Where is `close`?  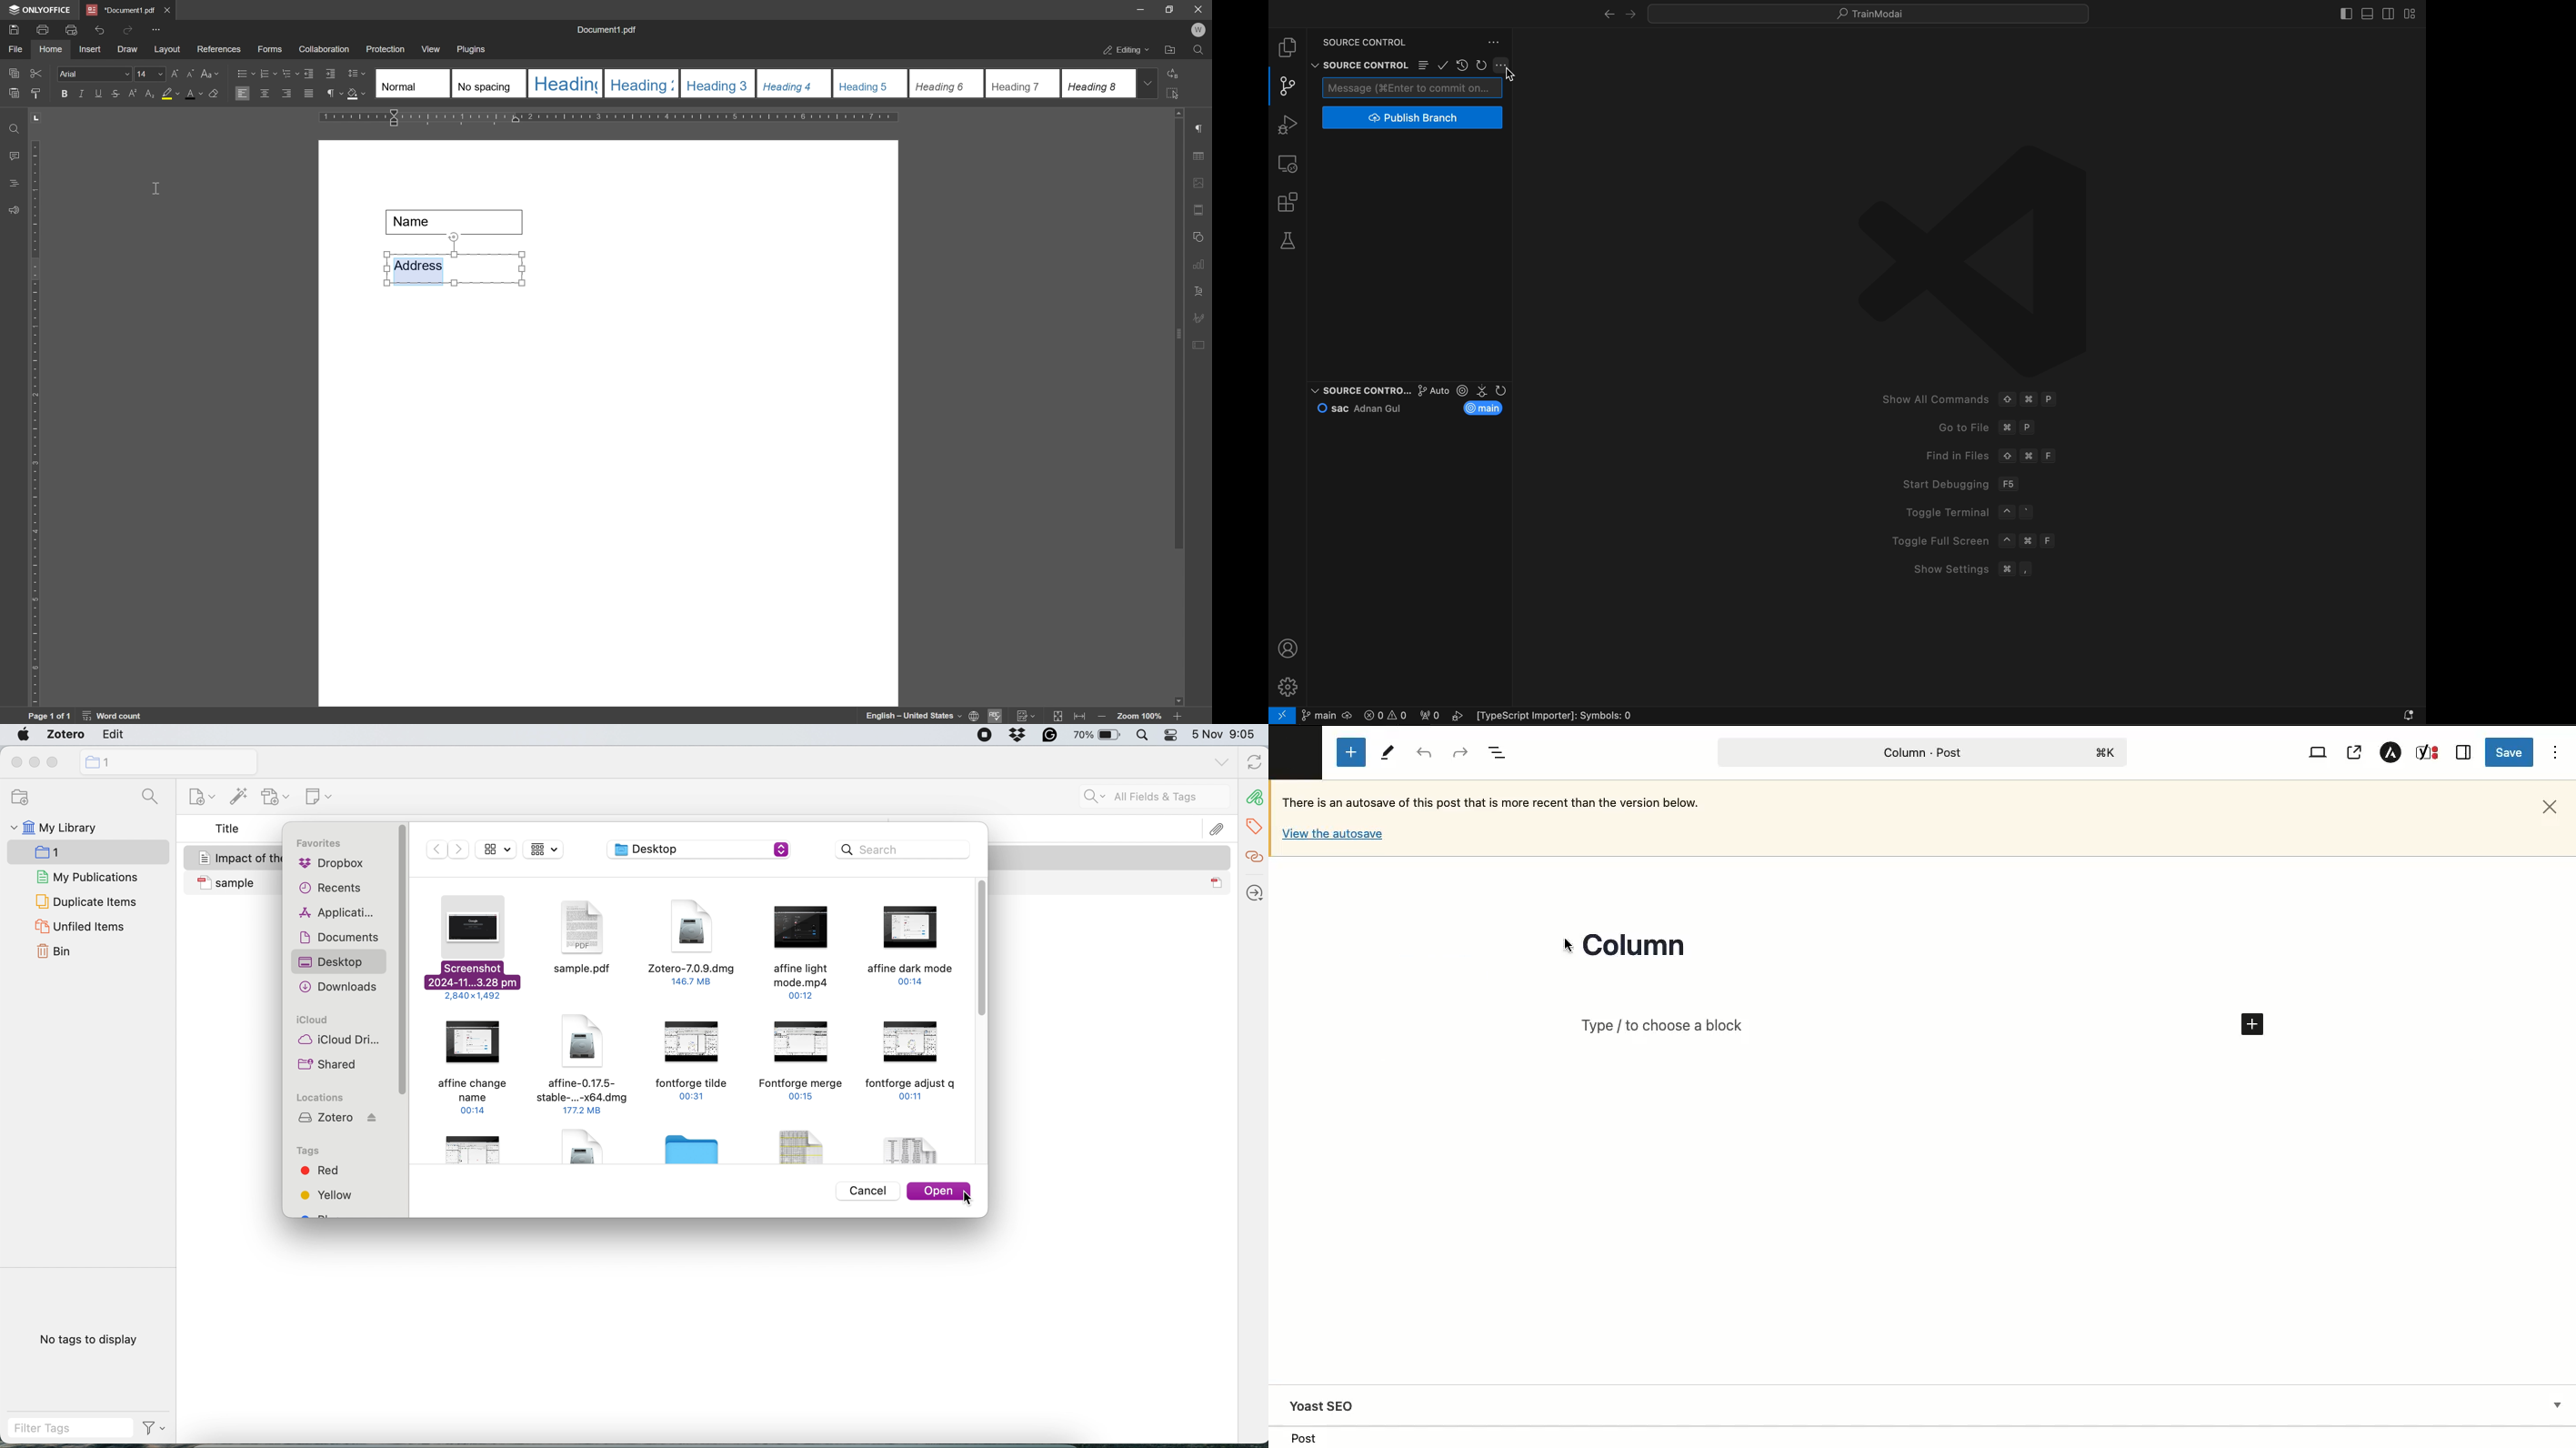 close is located at coordinates (168, 8).